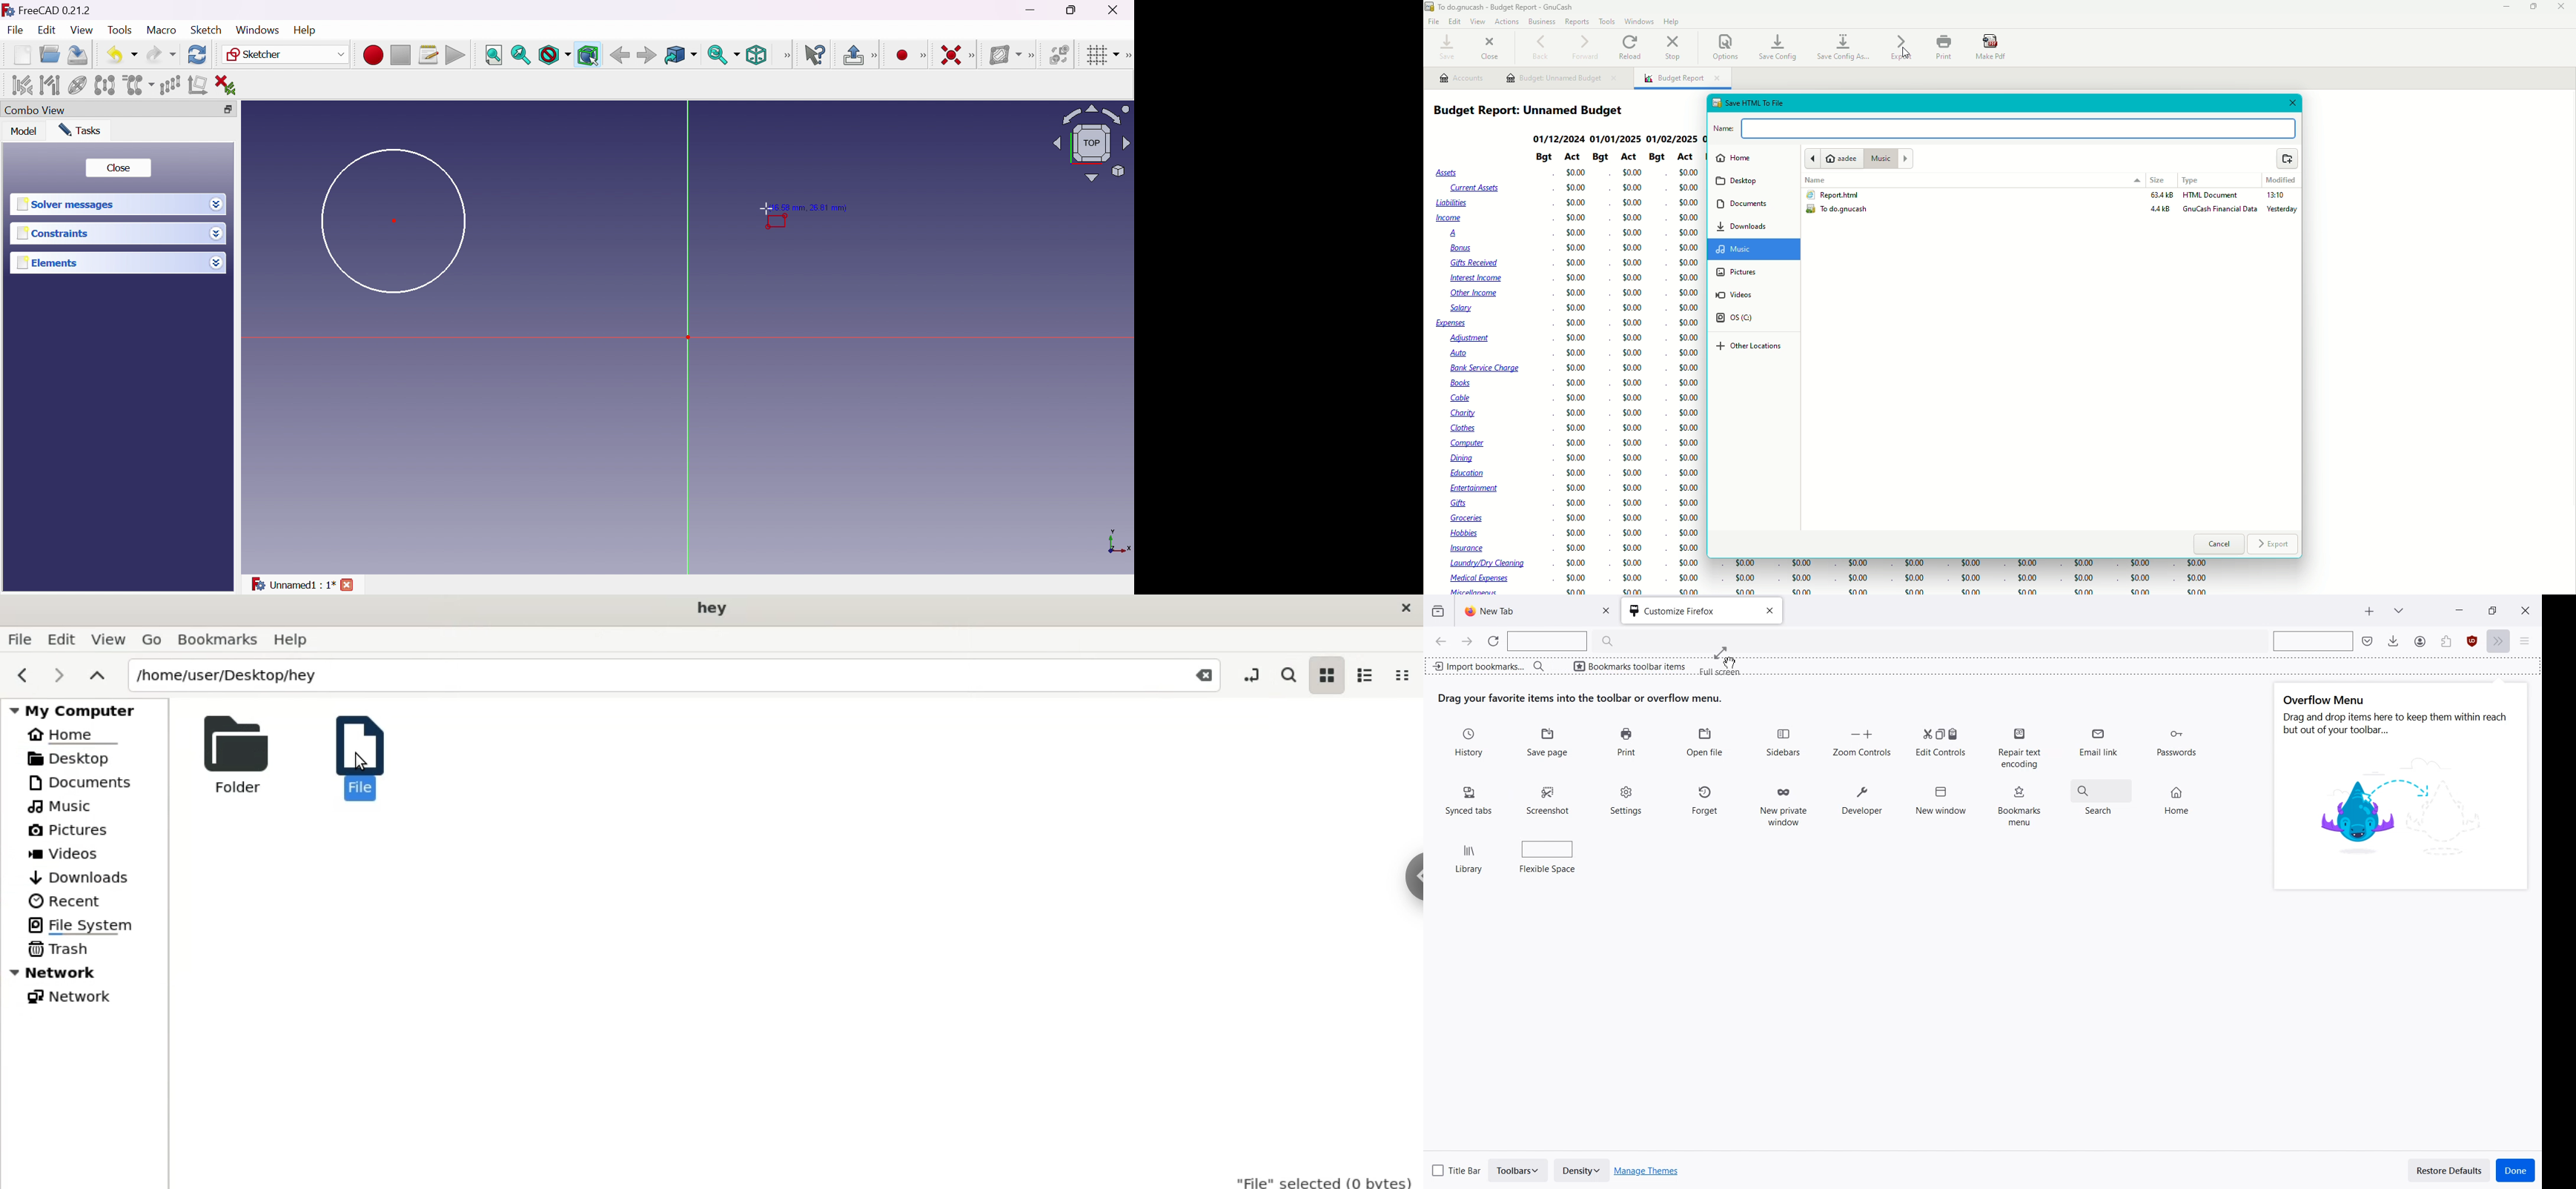  I want to click on New window, so click(1941, 797).